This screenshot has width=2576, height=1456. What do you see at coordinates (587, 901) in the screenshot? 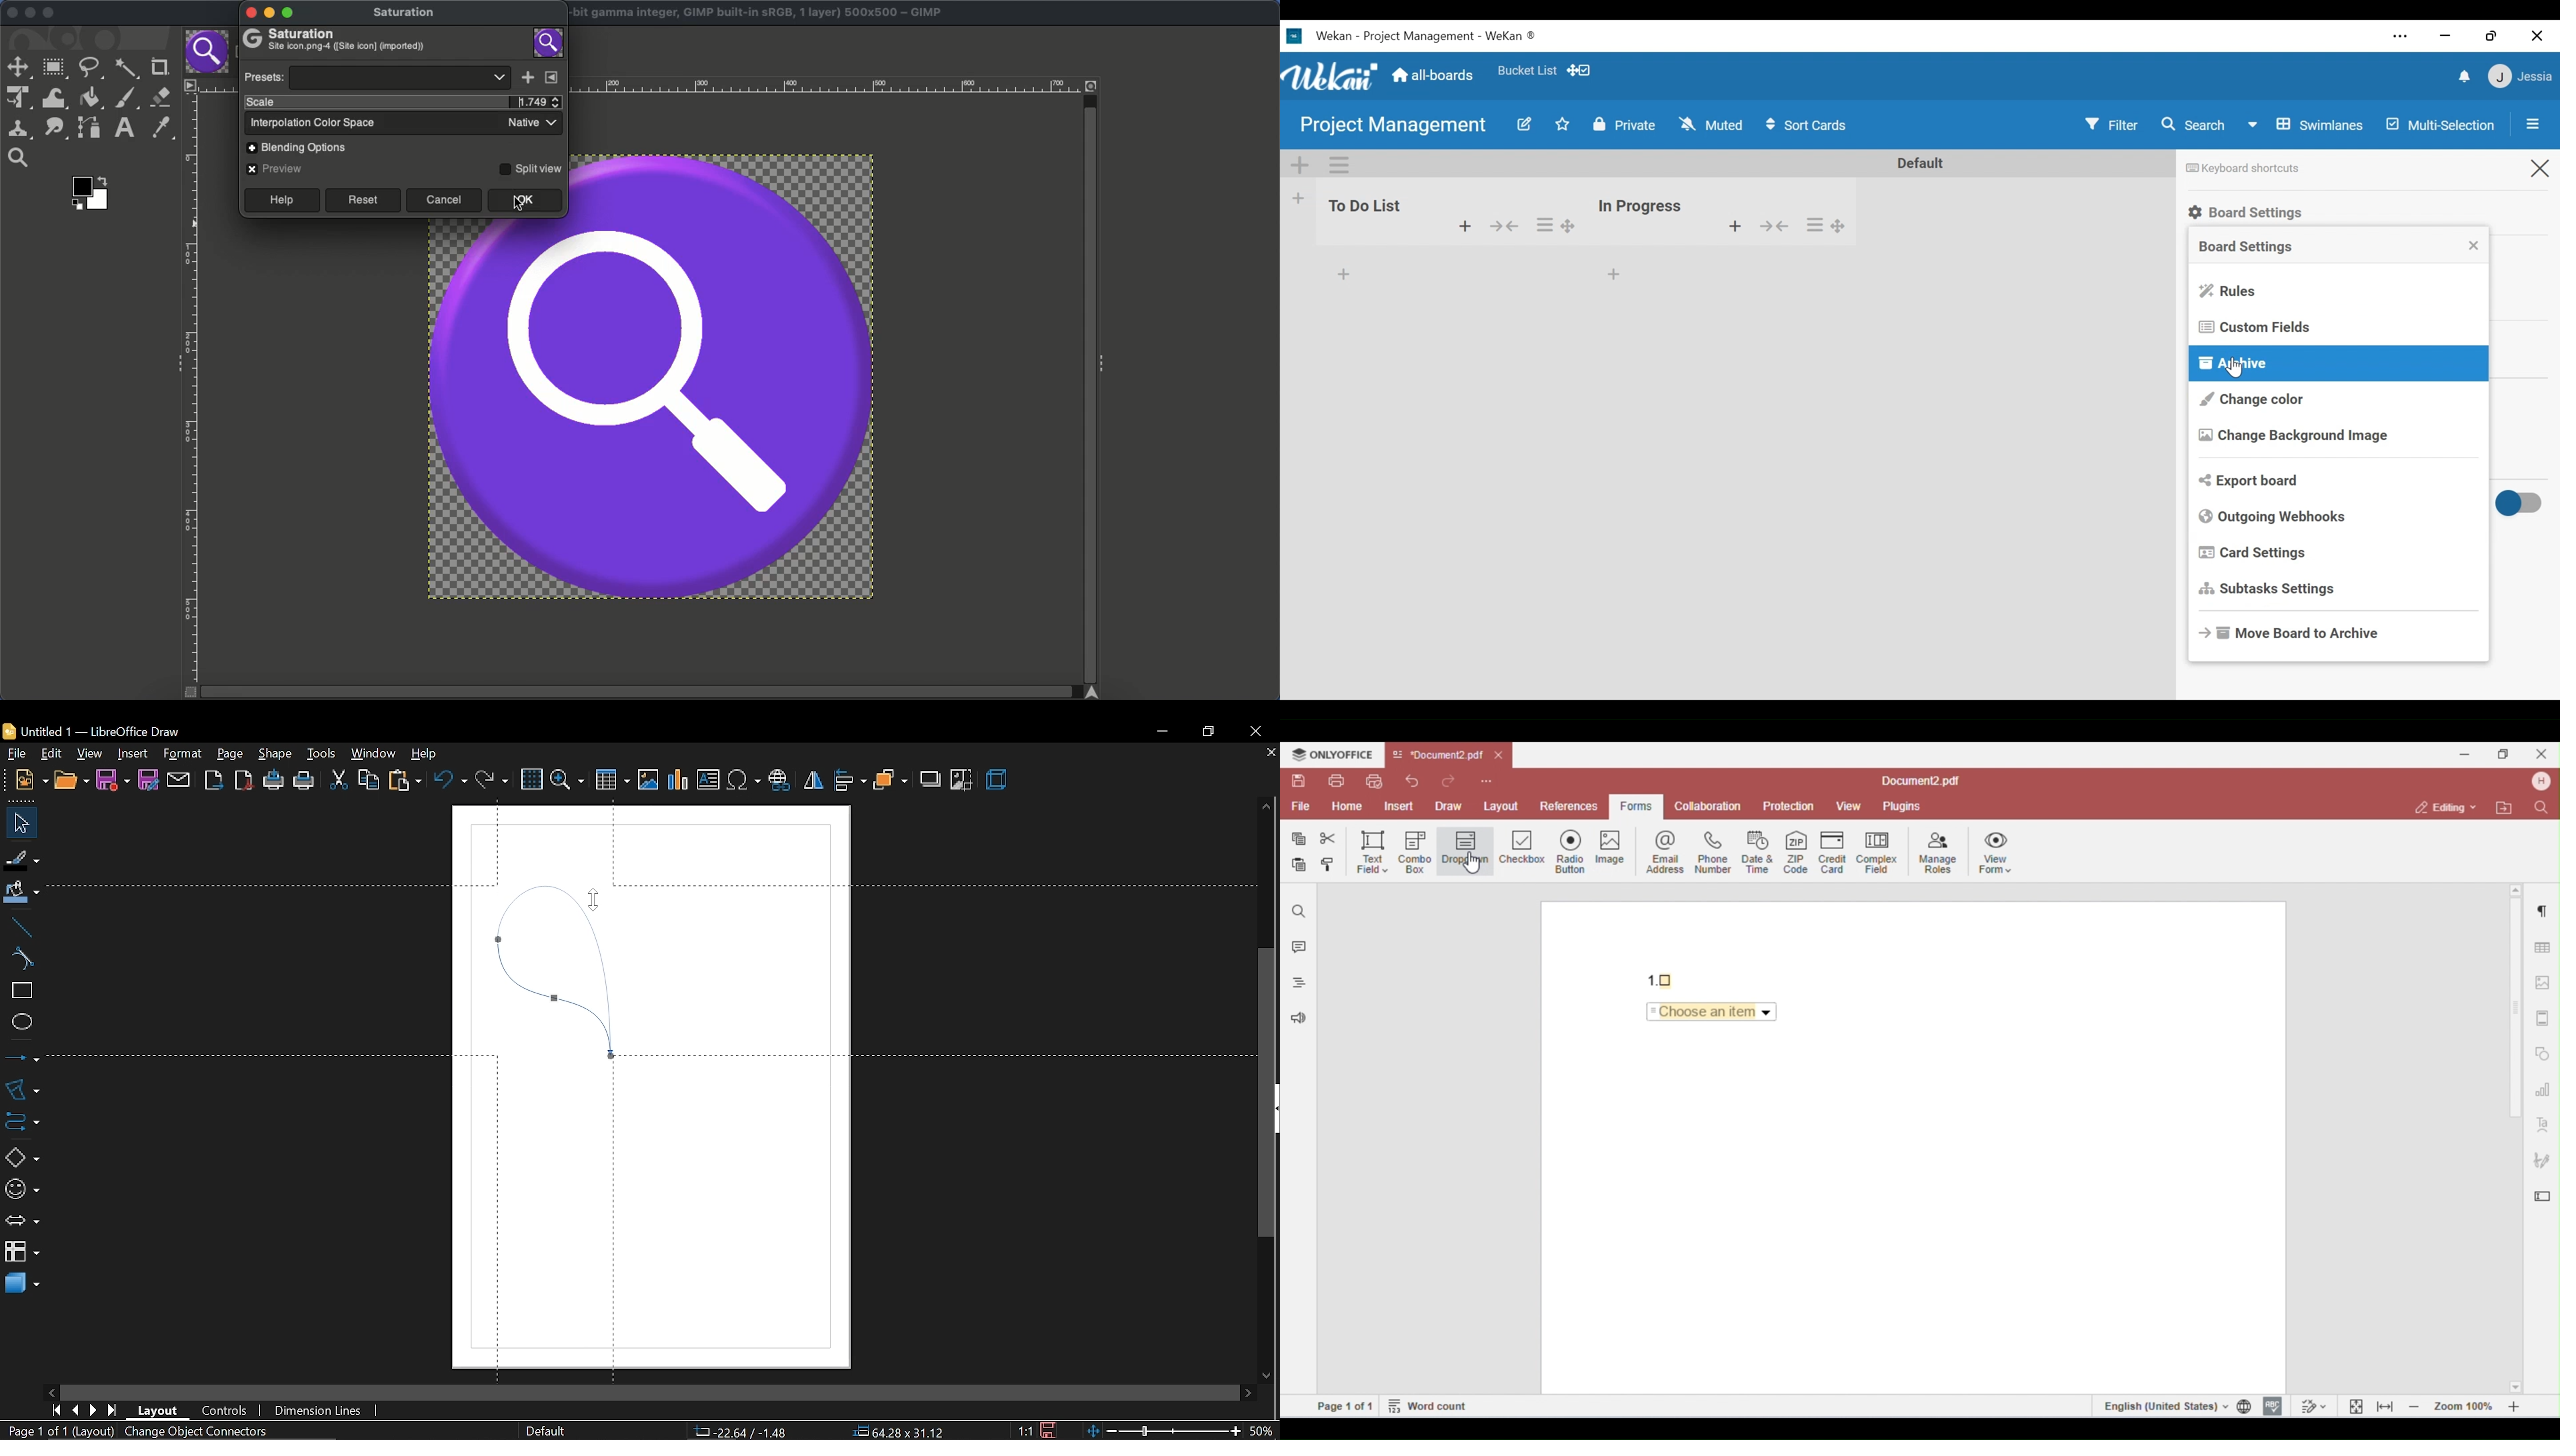
I see `Cursor` at bounding box center [587, 901].